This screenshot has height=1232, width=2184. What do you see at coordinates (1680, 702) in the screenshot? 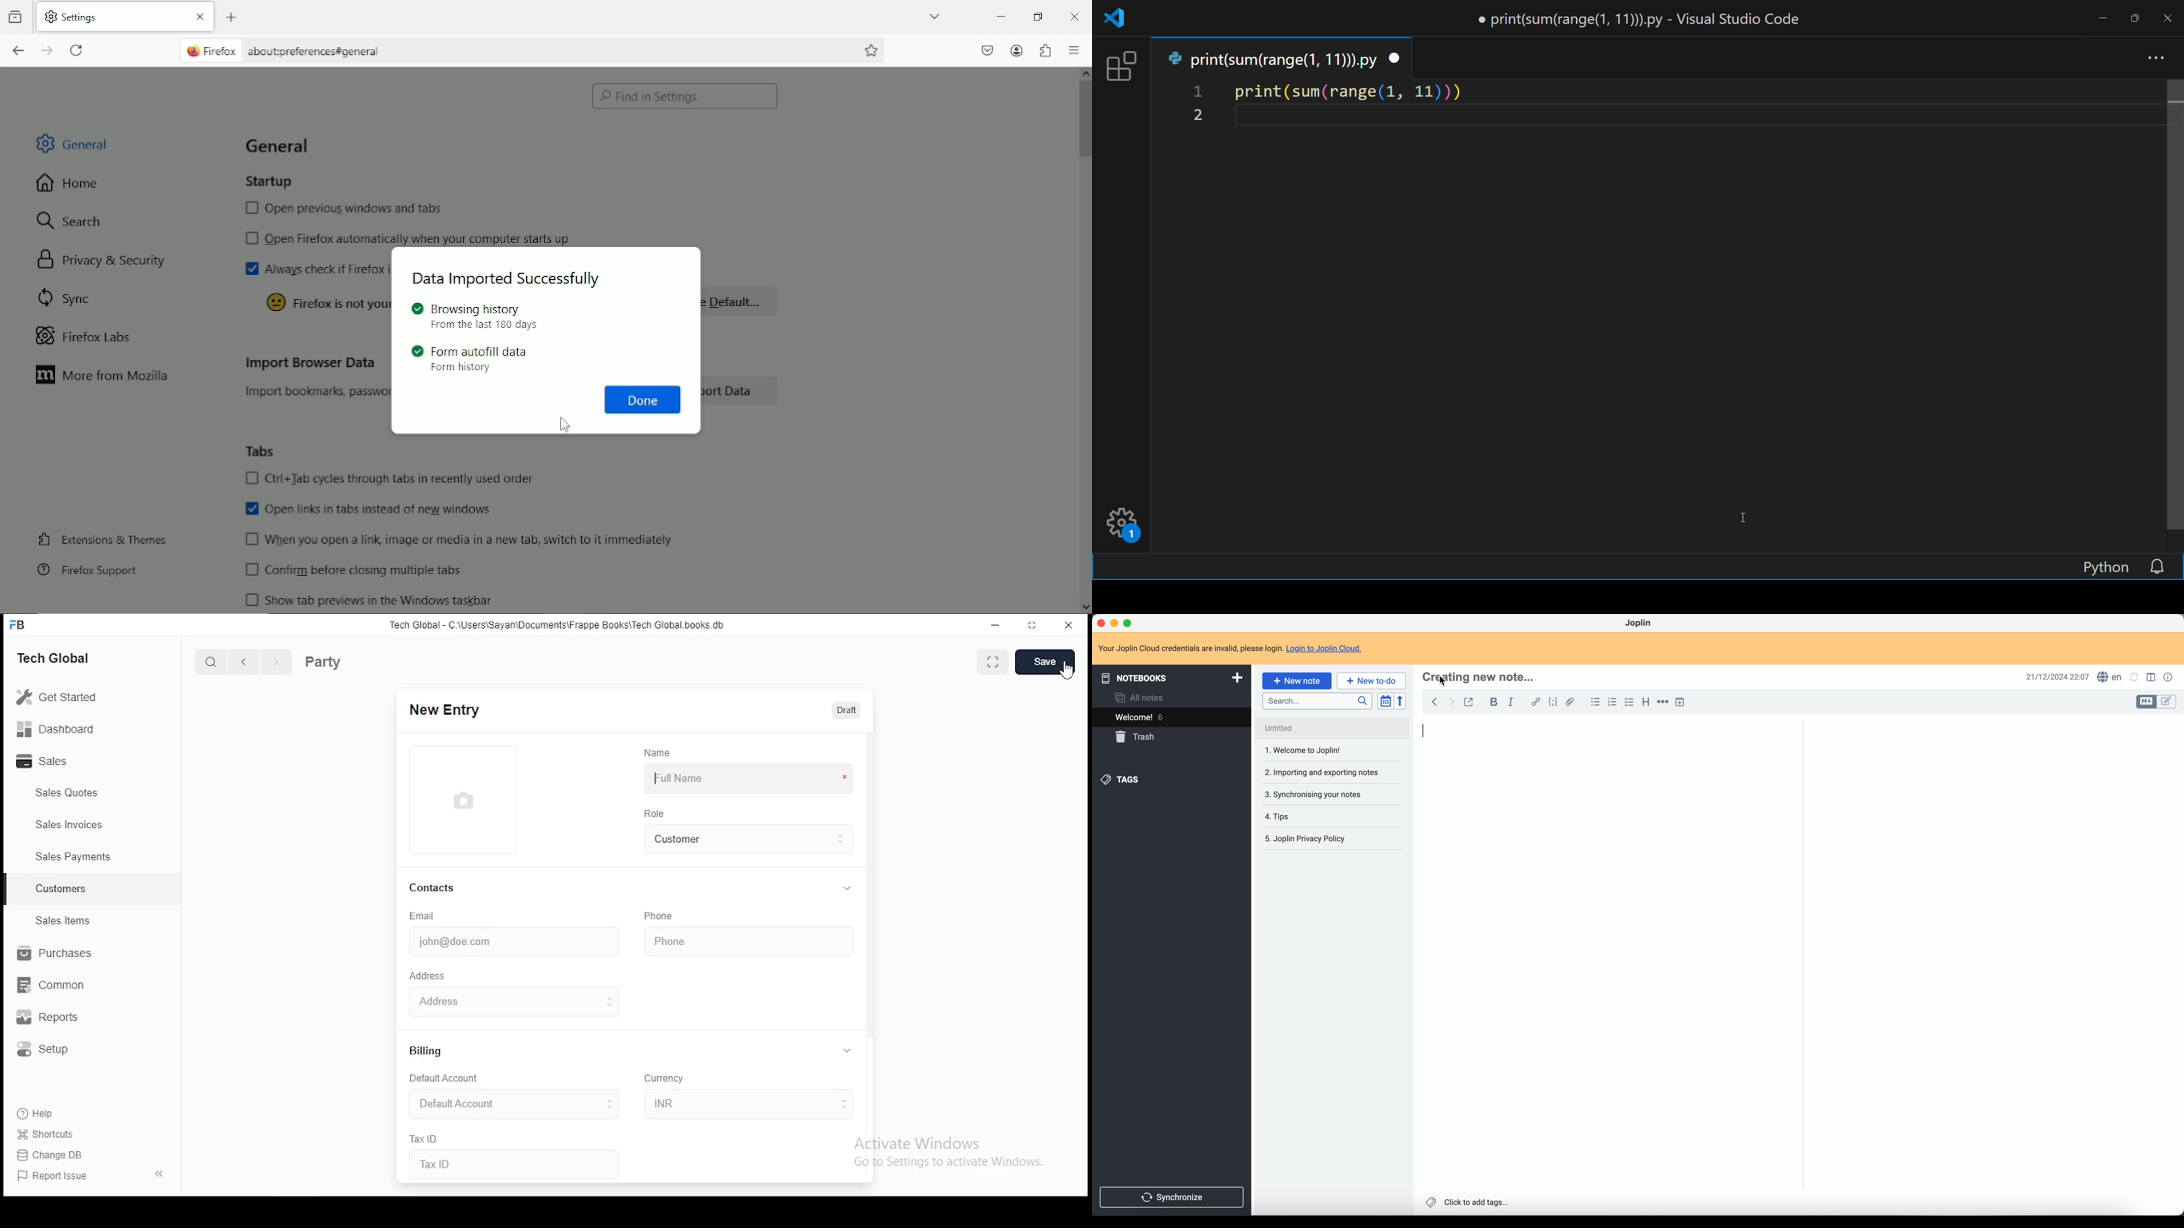
I see `insert time` at bounding box center [1680, 702].